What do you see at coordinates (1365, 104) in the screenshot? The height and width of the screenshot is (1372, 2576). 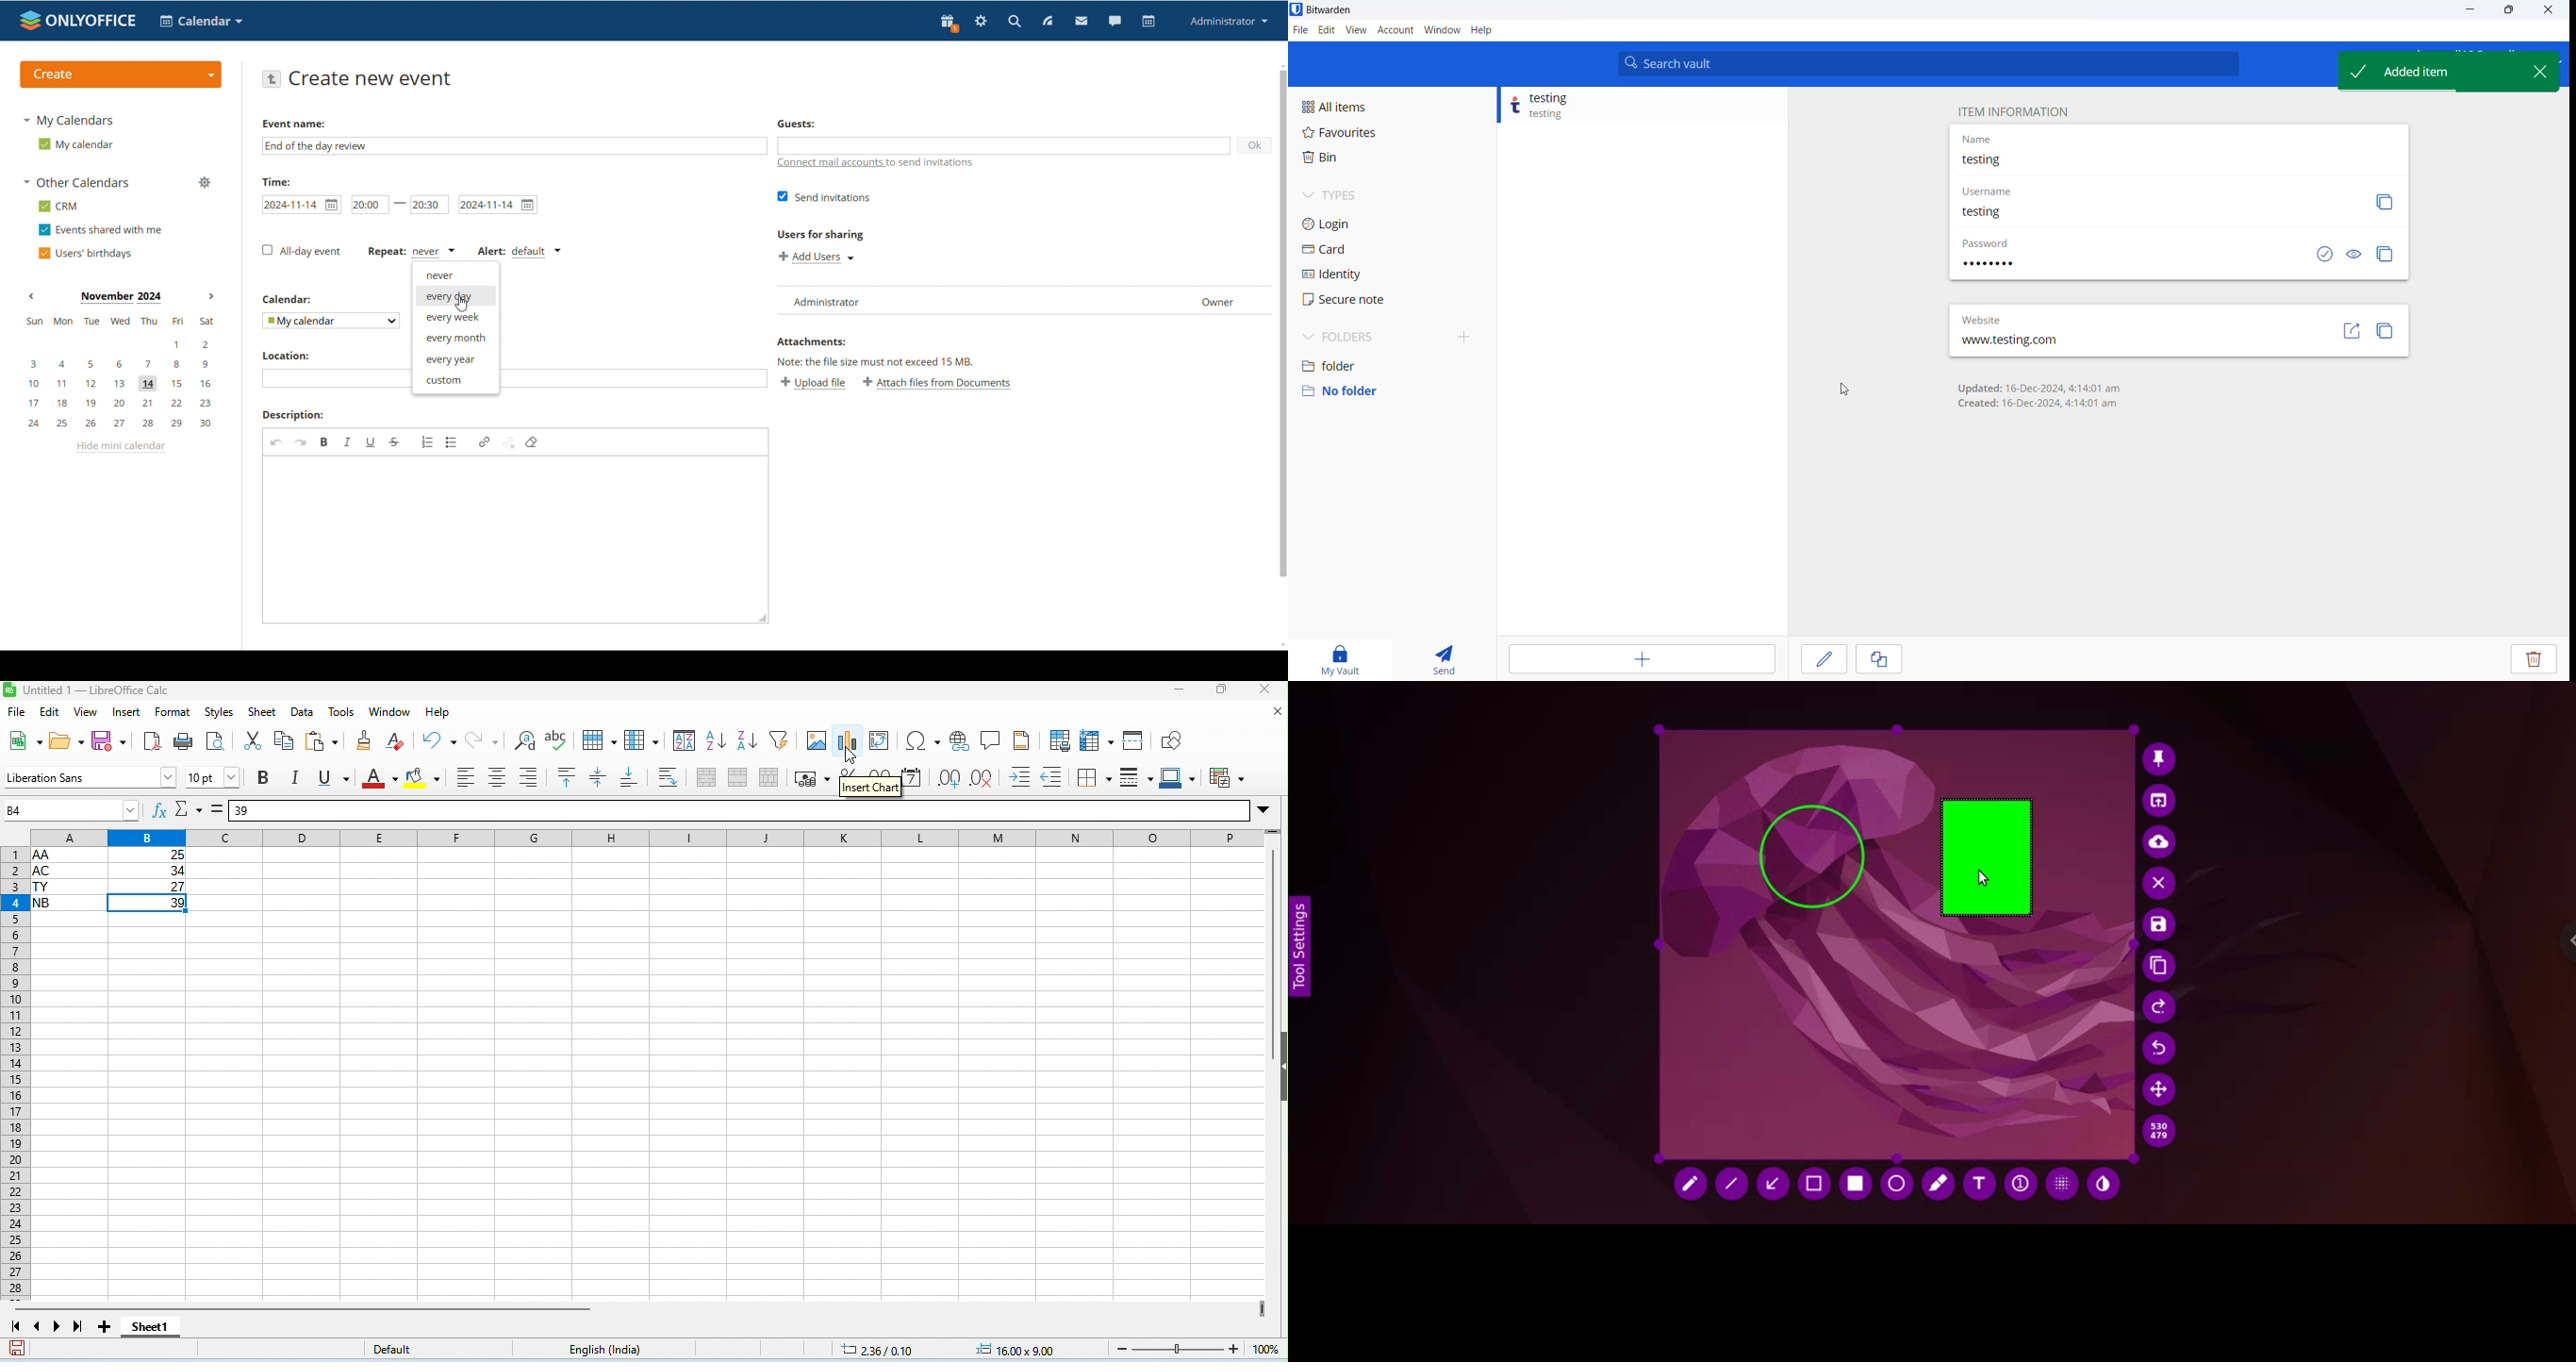 I see `all items` at bounding box center [1365, 104].